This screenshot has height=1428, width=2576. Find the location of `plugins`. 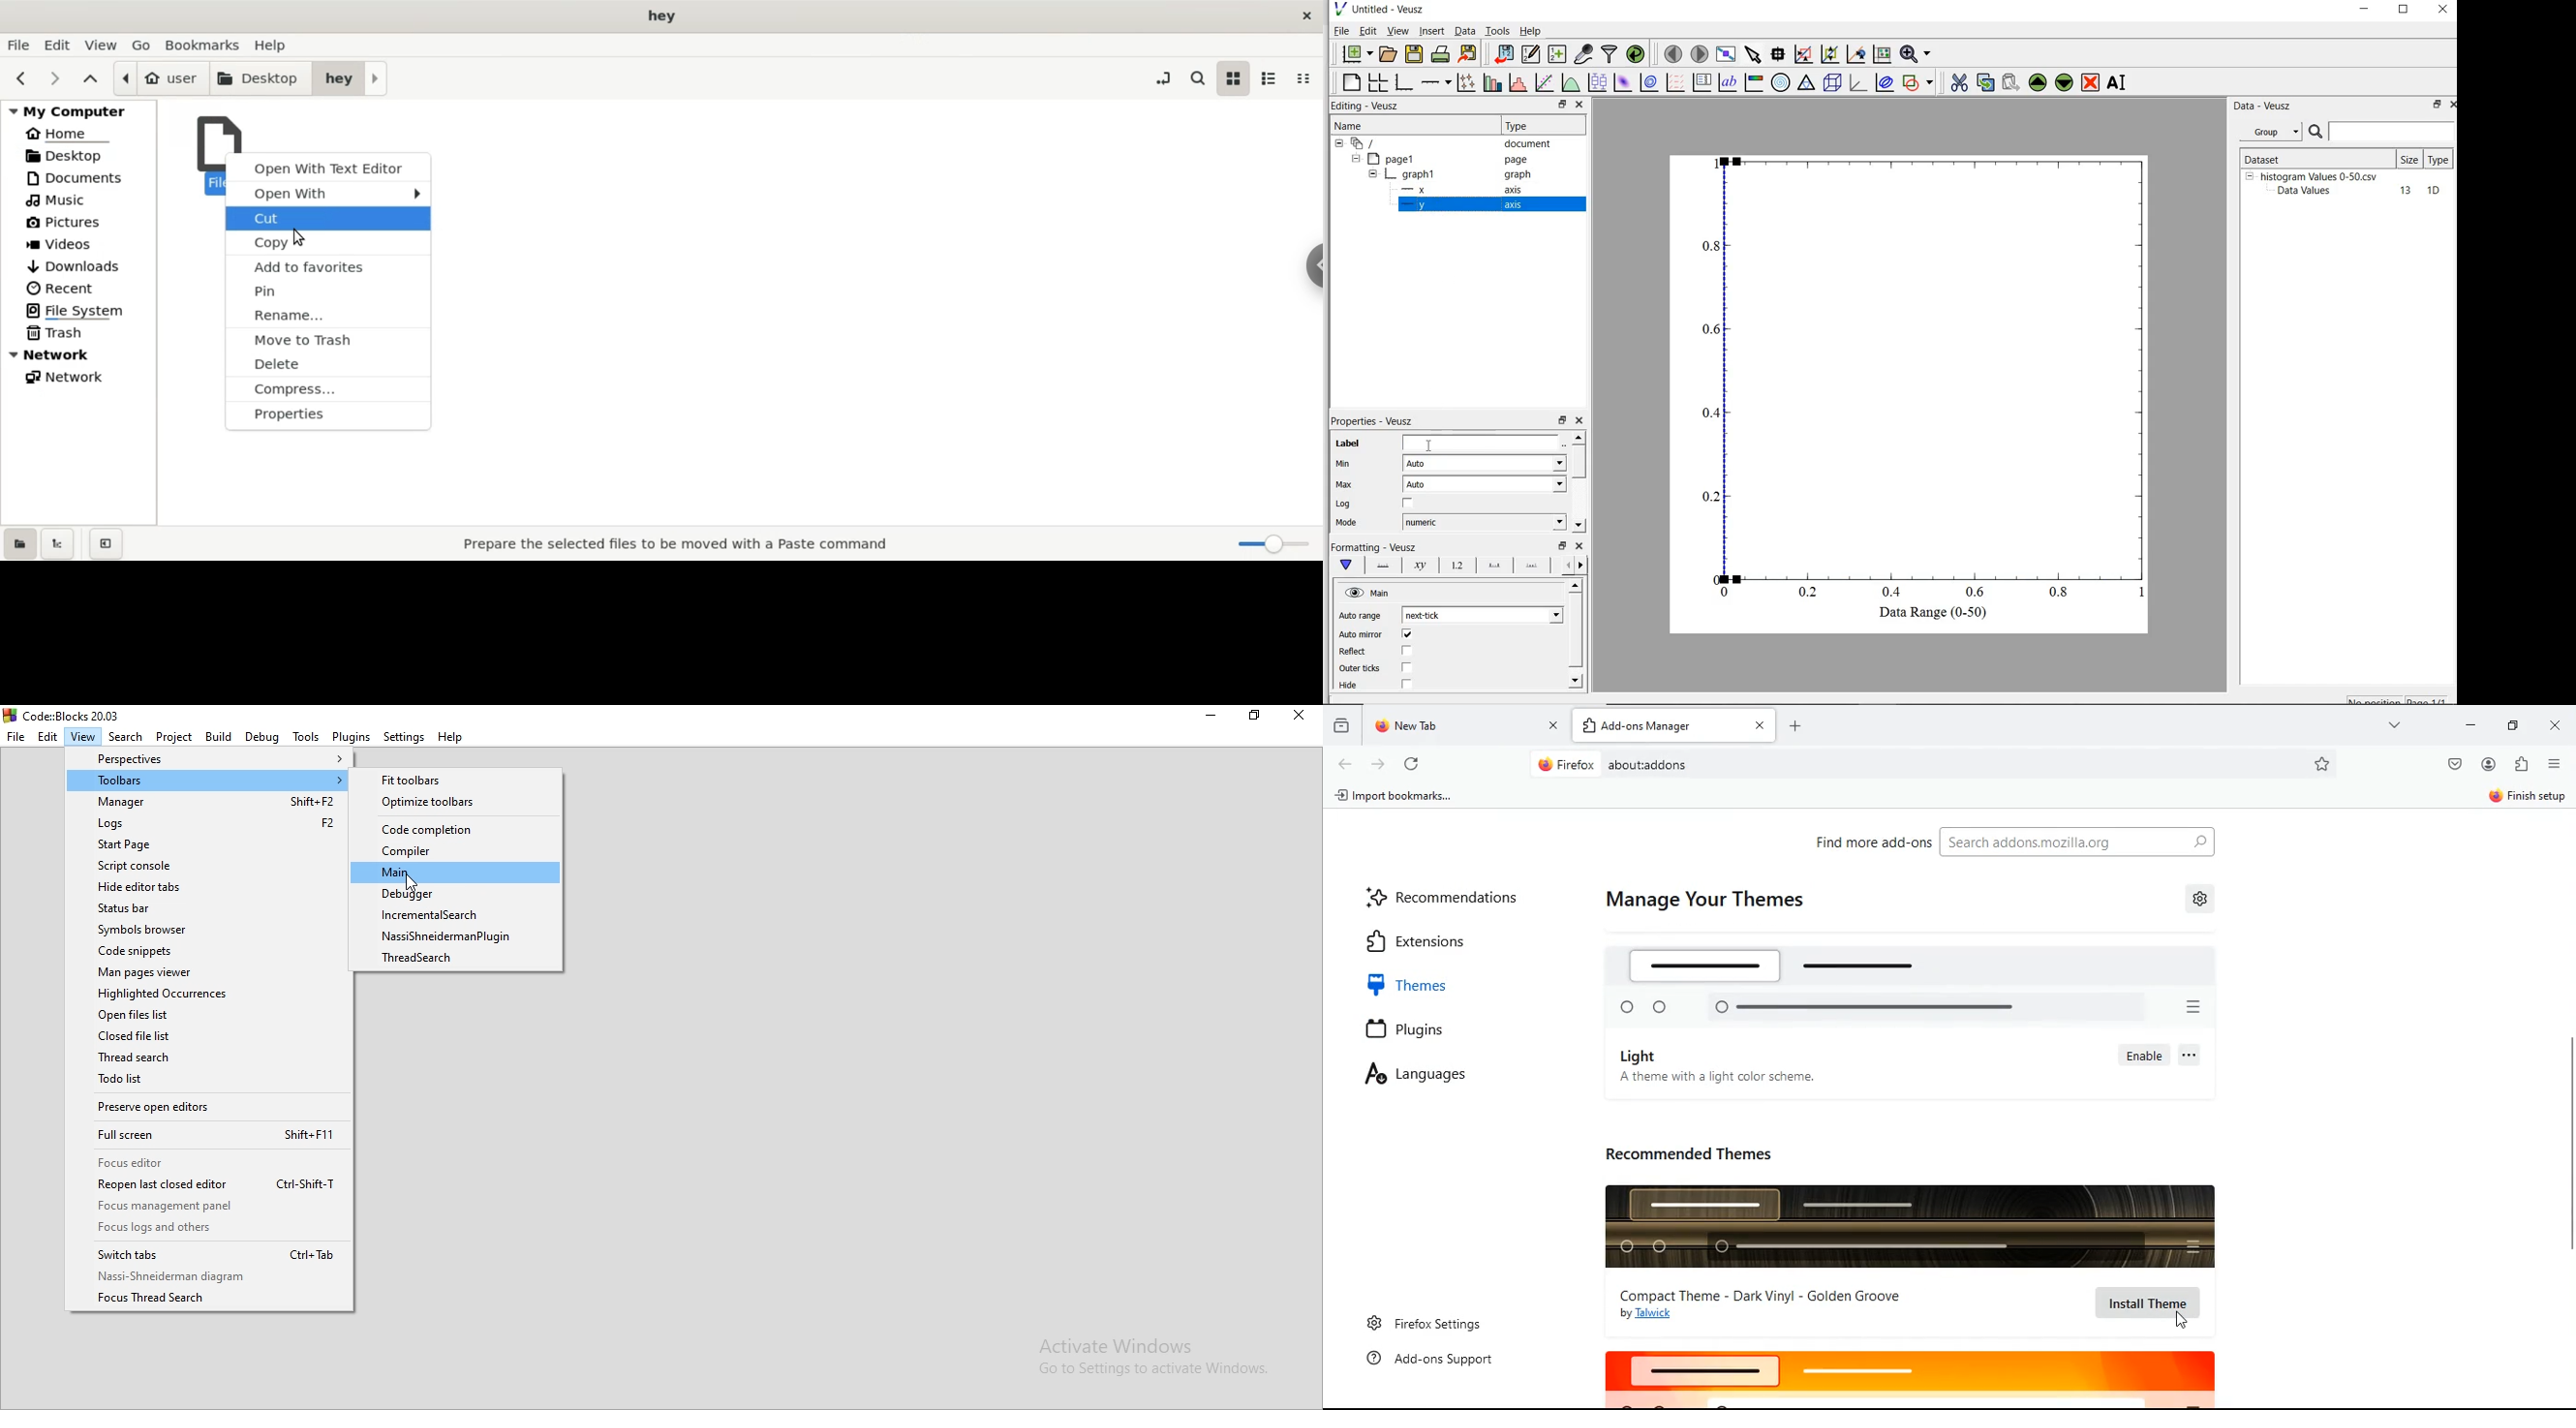

plugins is located at coordinates (1423, 1031).